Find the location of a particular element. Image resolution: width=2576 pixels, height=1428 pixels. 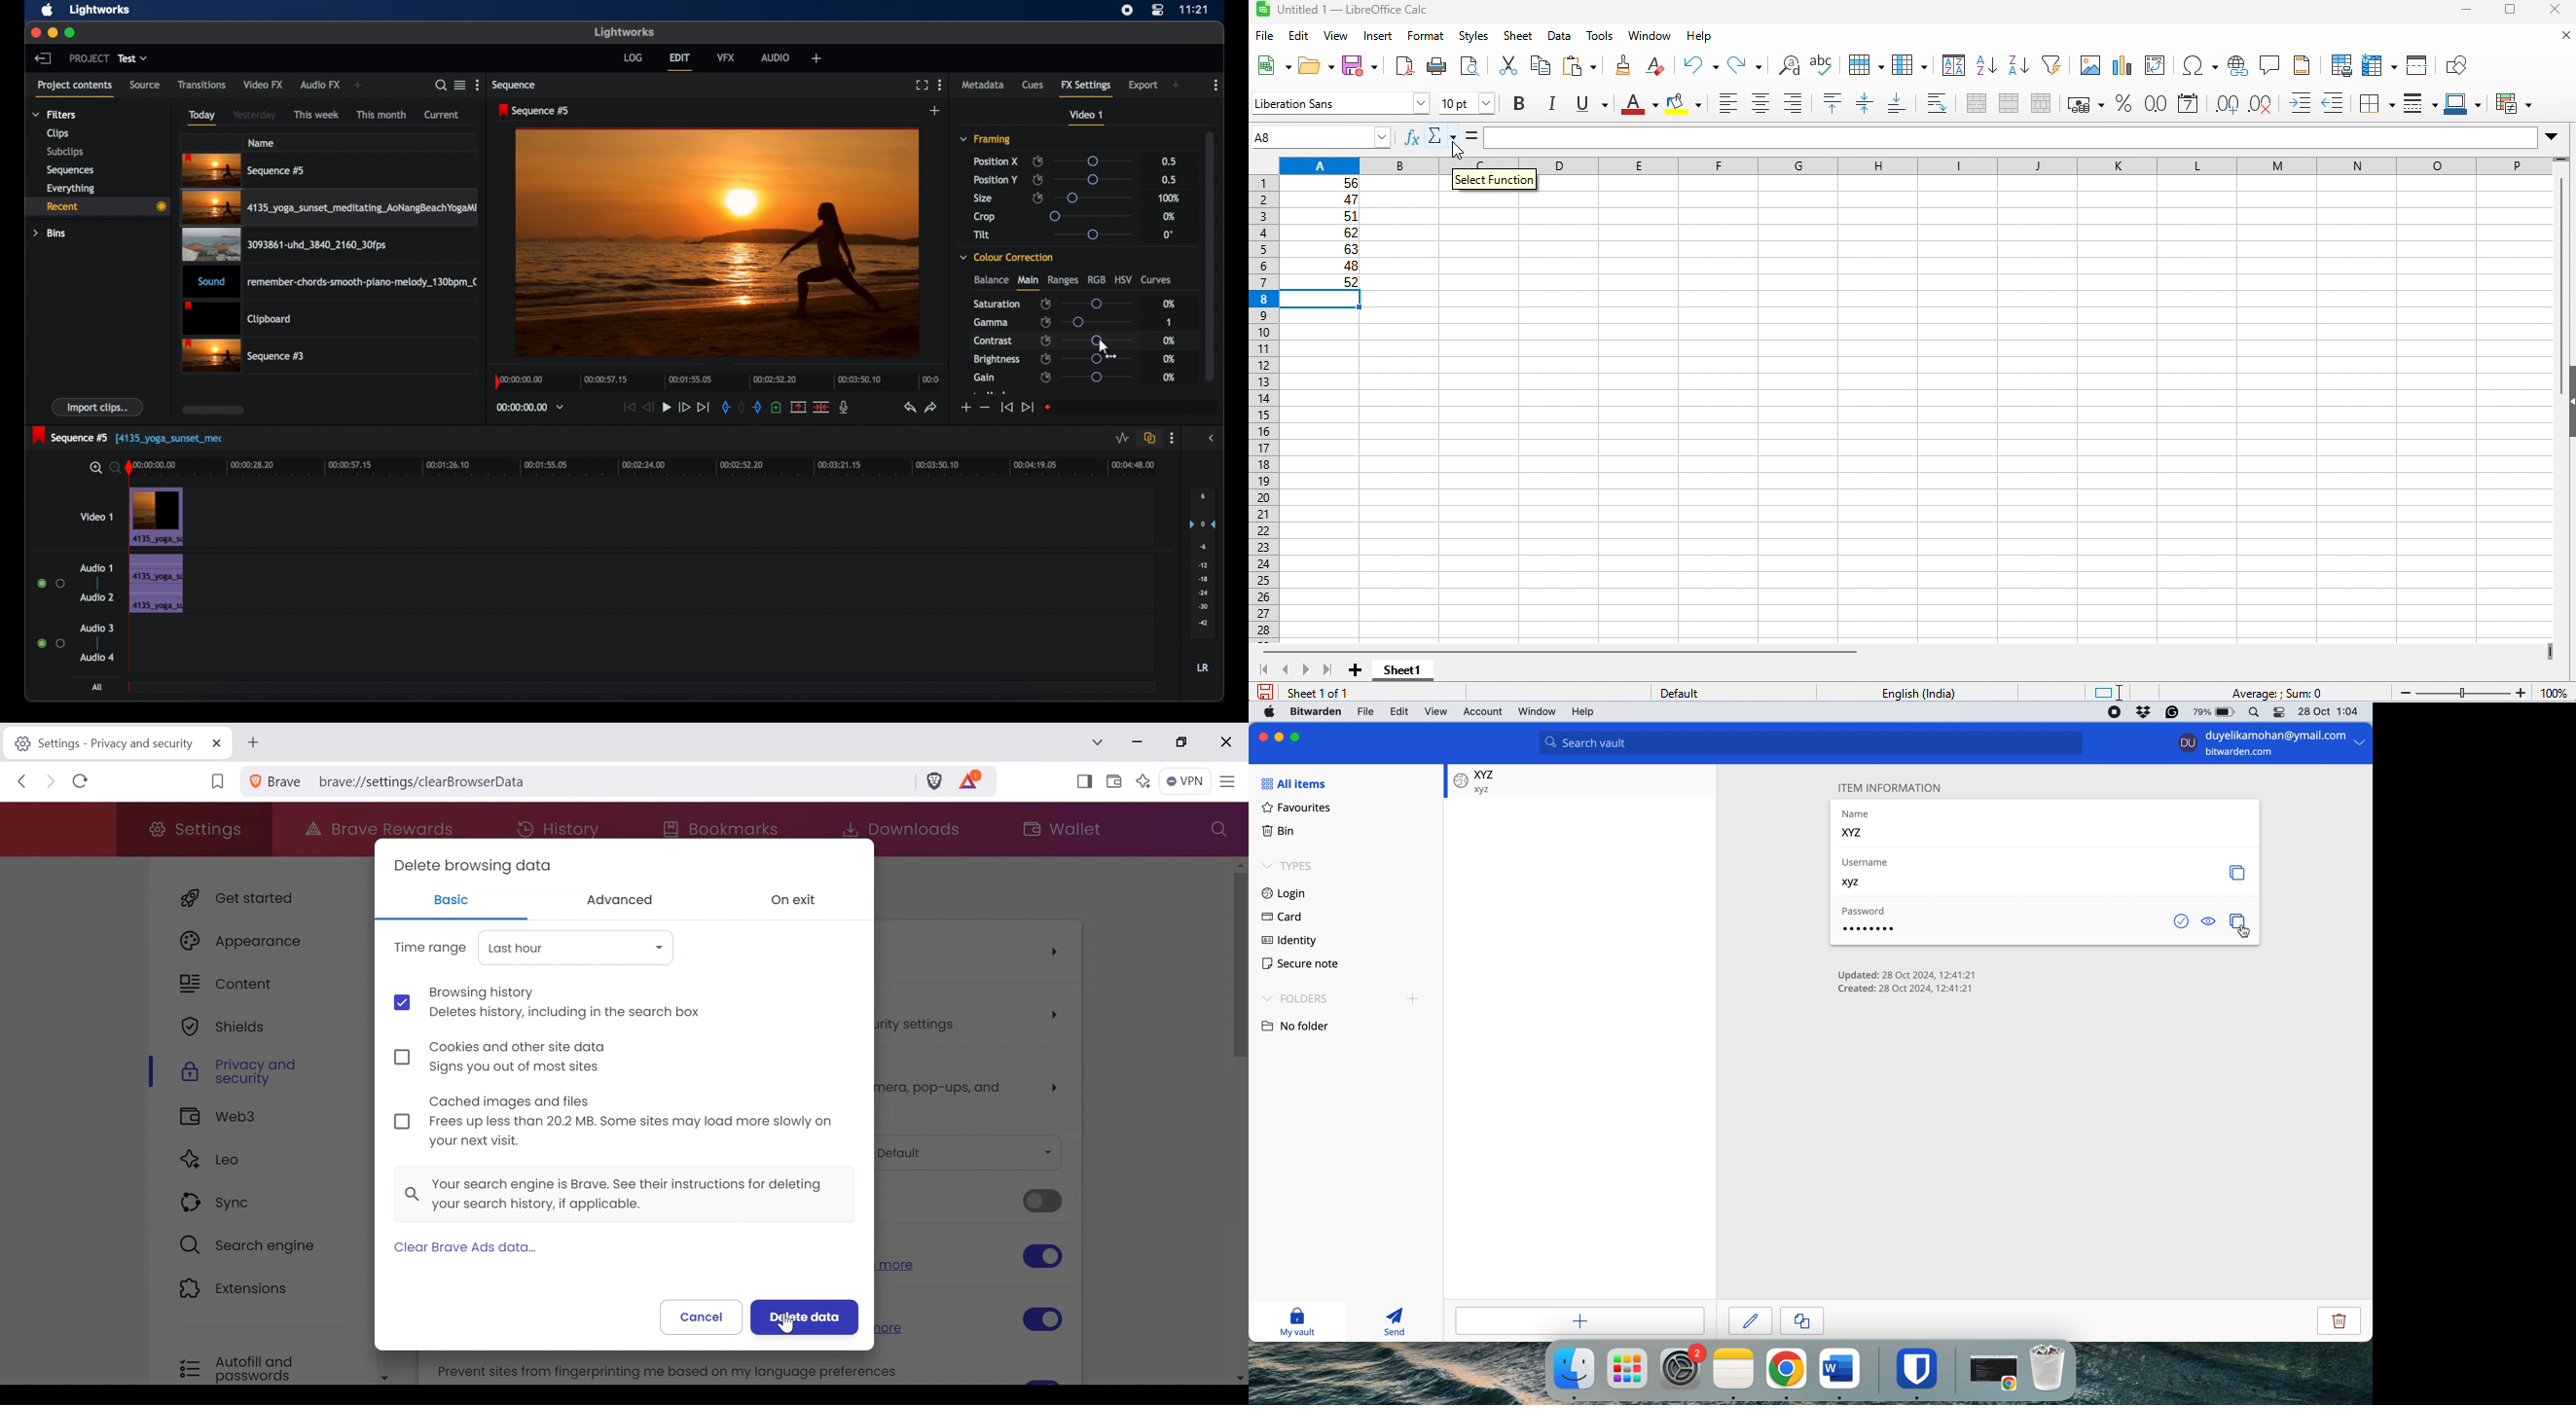

minimize is located at coordinates (54, 33).